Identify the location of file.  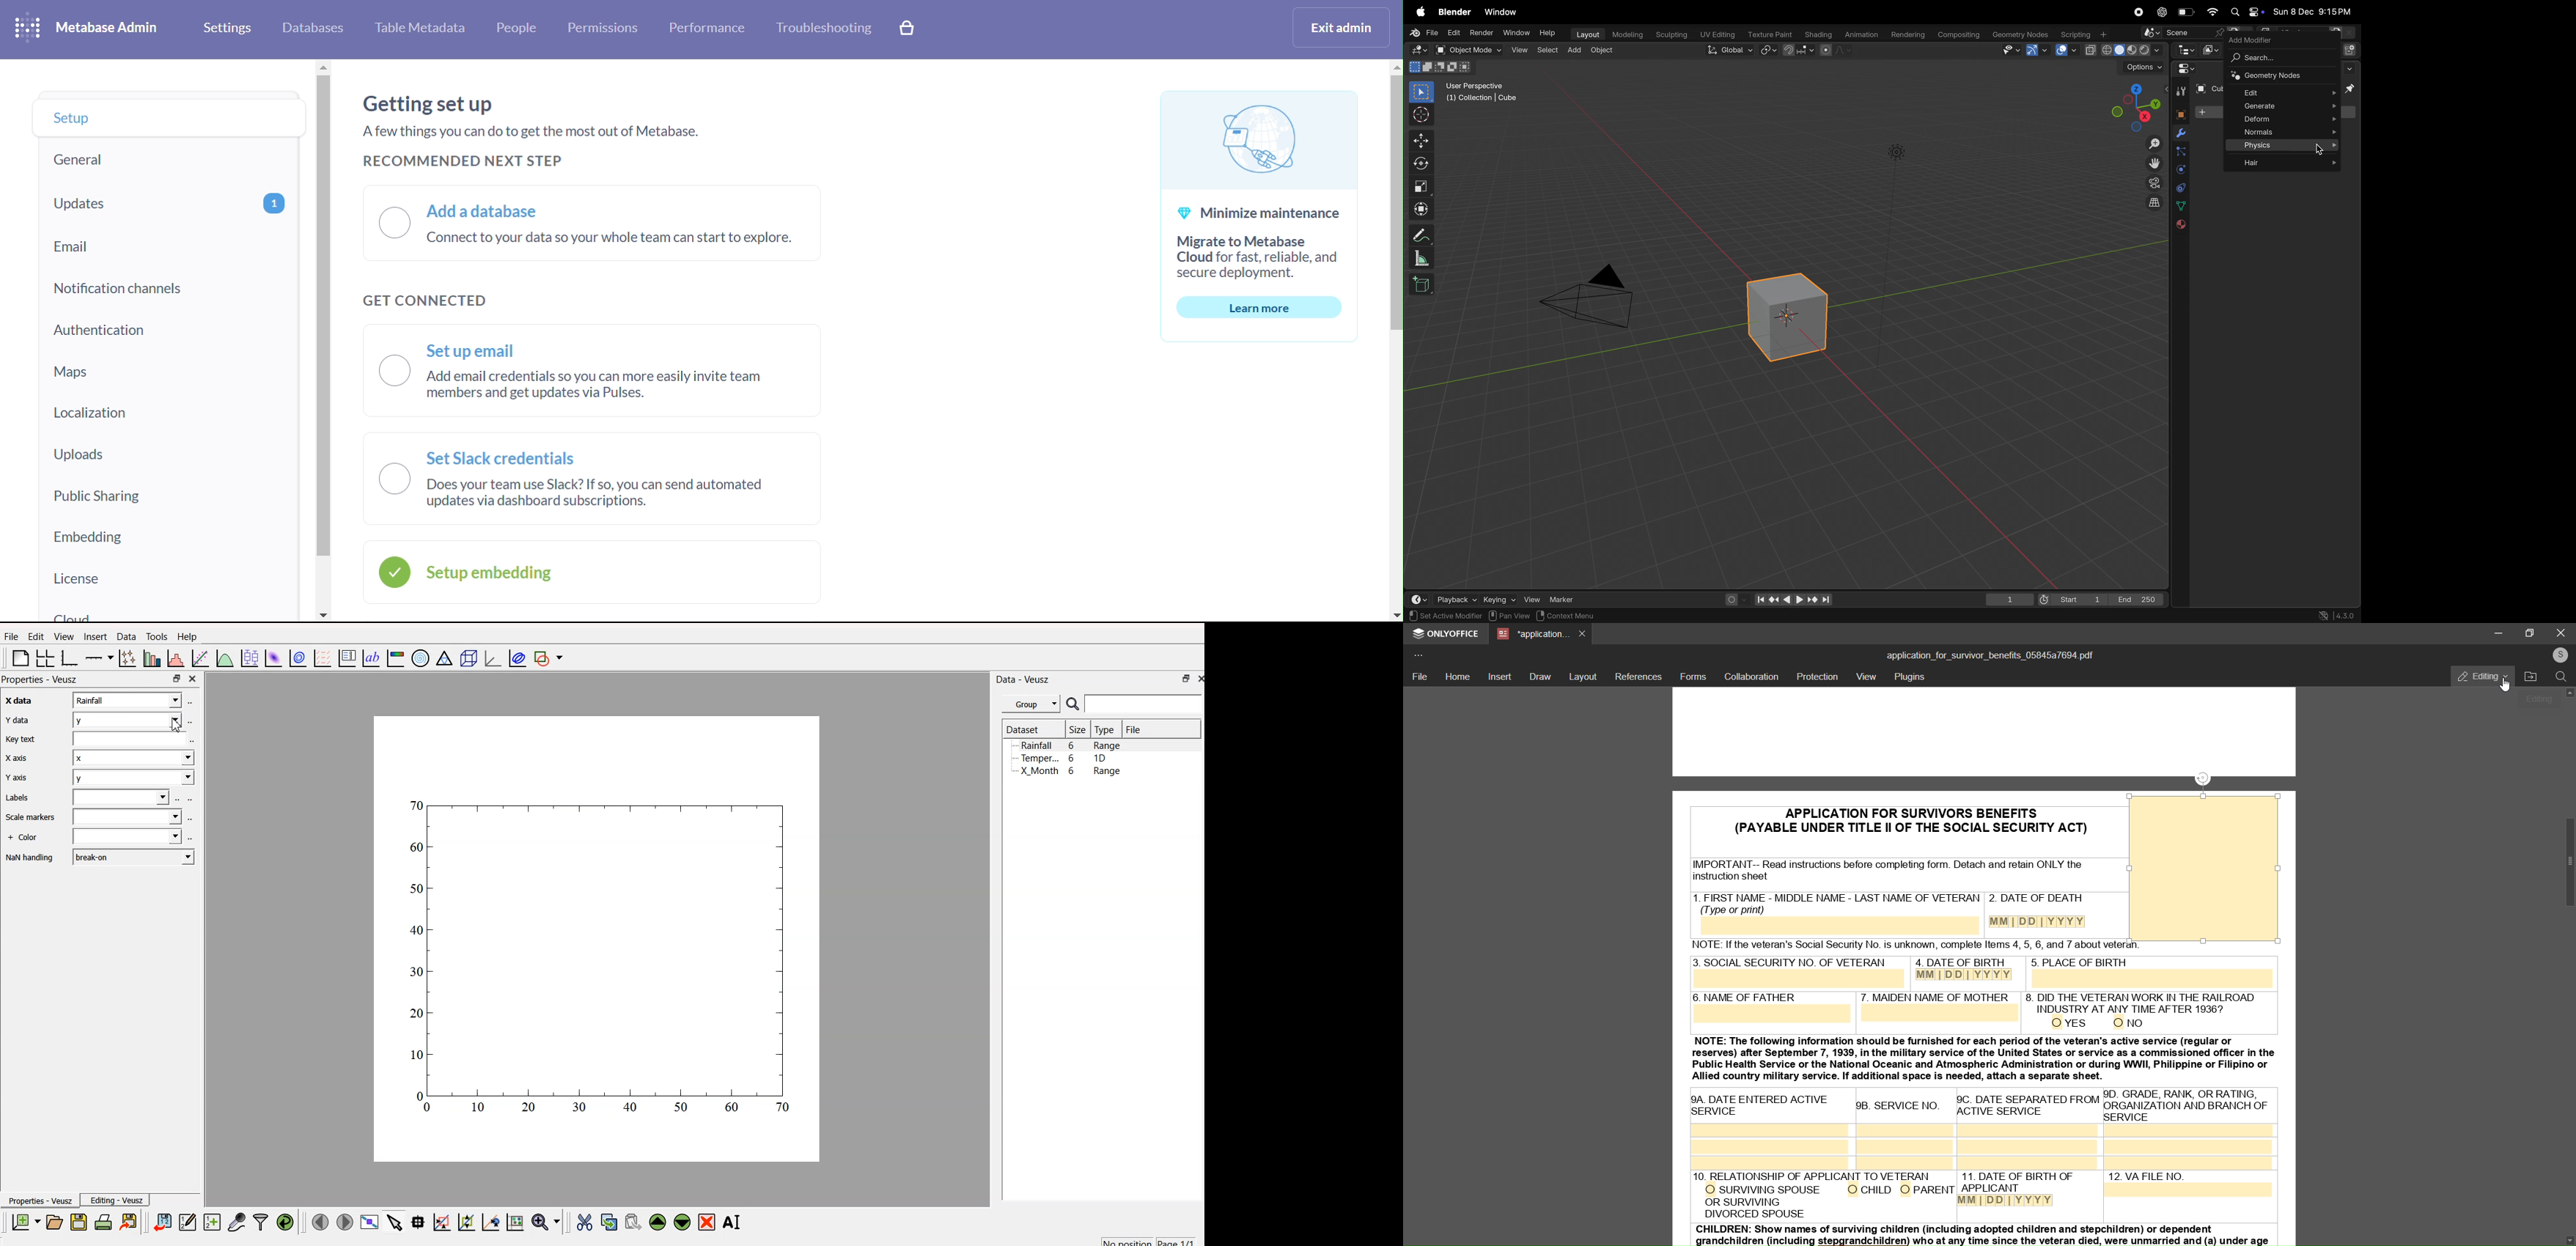
(1426, 33).